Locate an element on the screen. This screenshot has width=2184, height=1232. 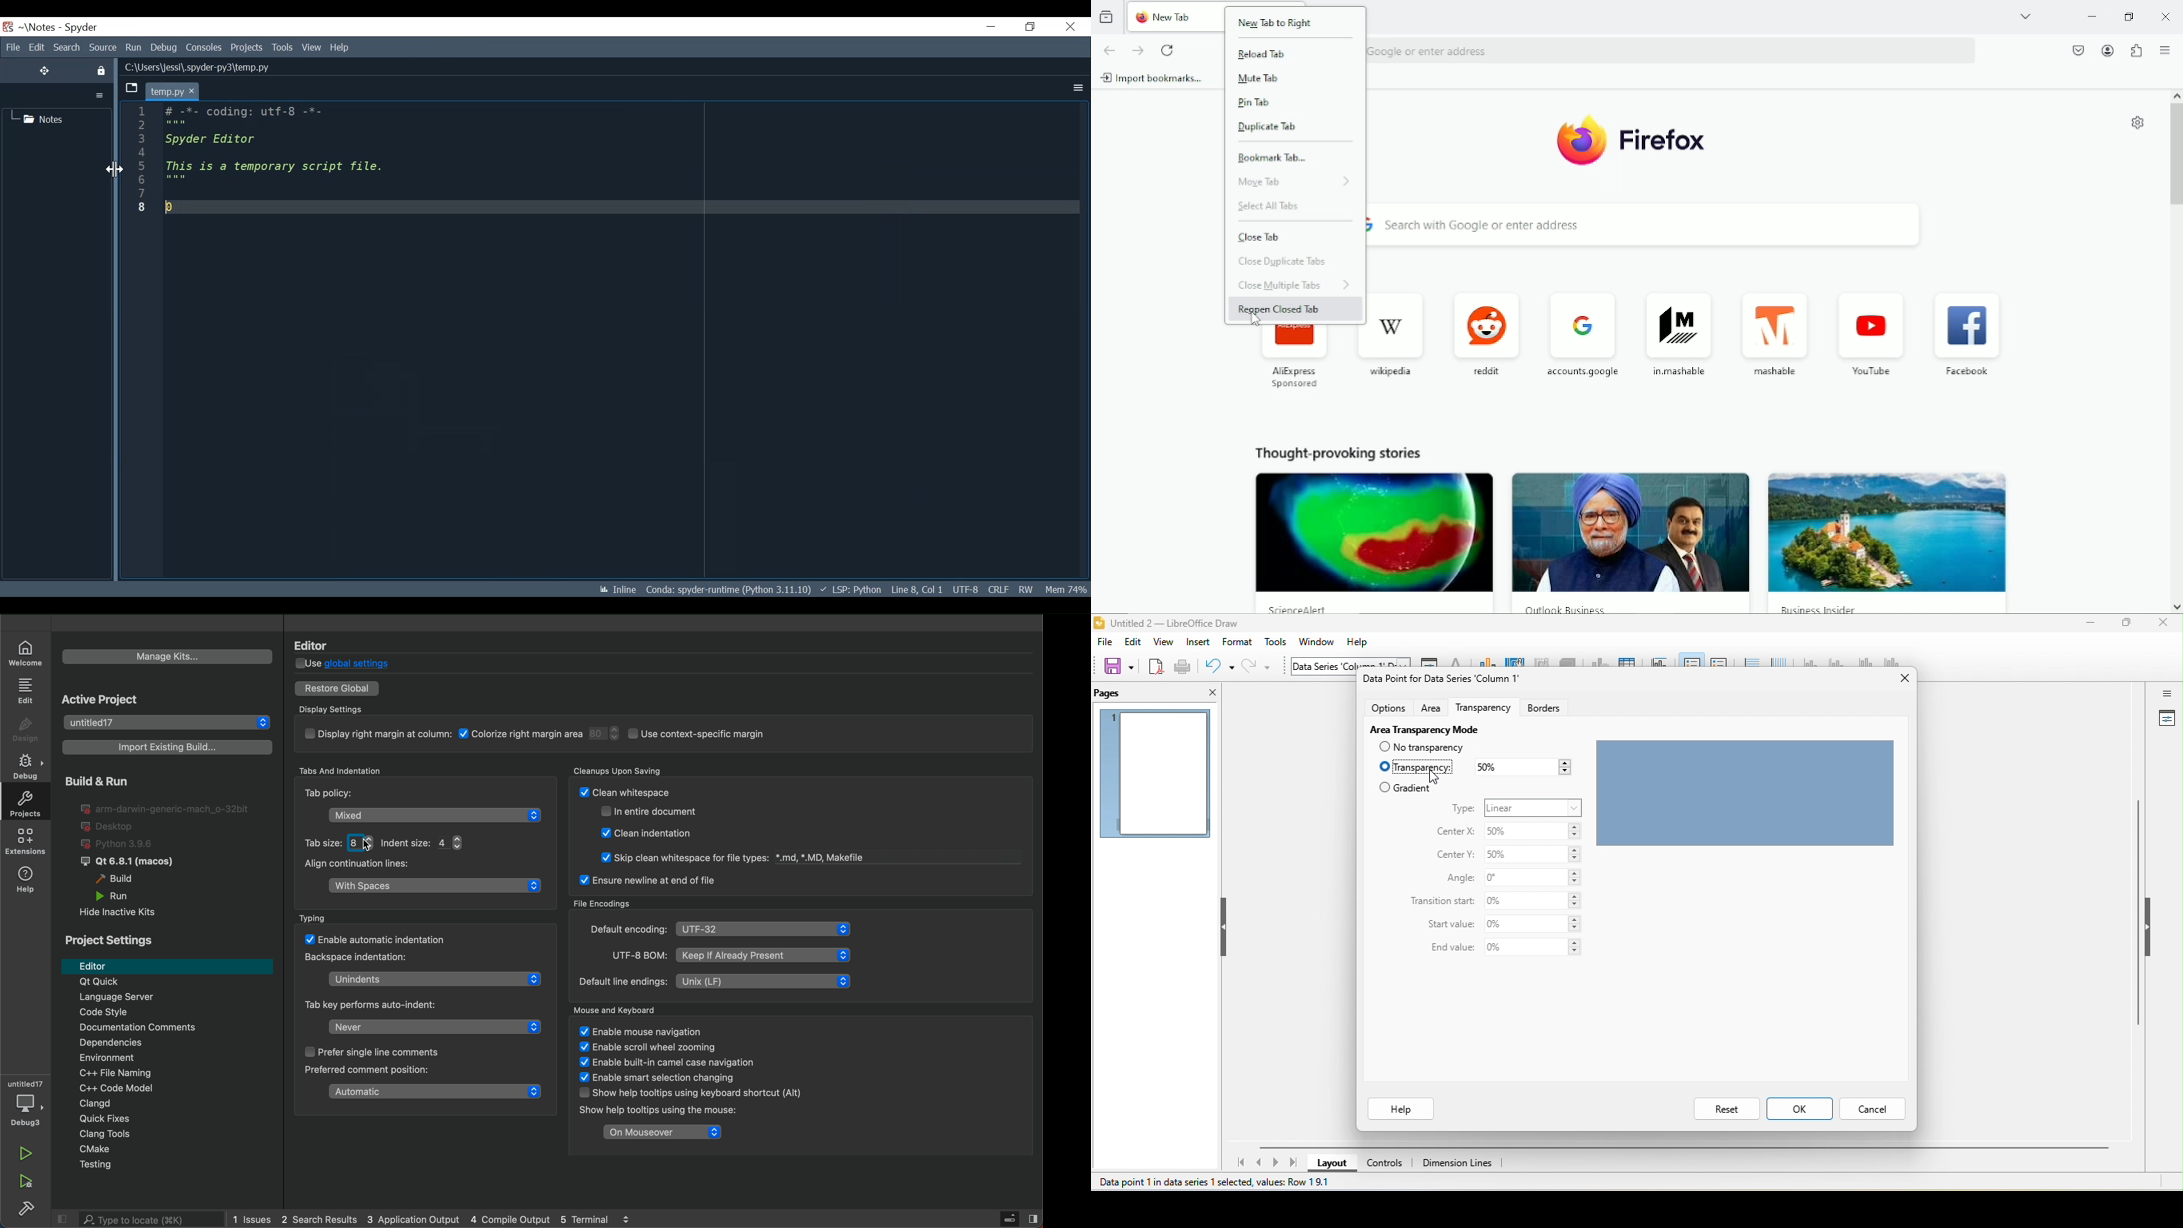
untitled 2- libreoffice draw is located at coordinates (1184, 624).